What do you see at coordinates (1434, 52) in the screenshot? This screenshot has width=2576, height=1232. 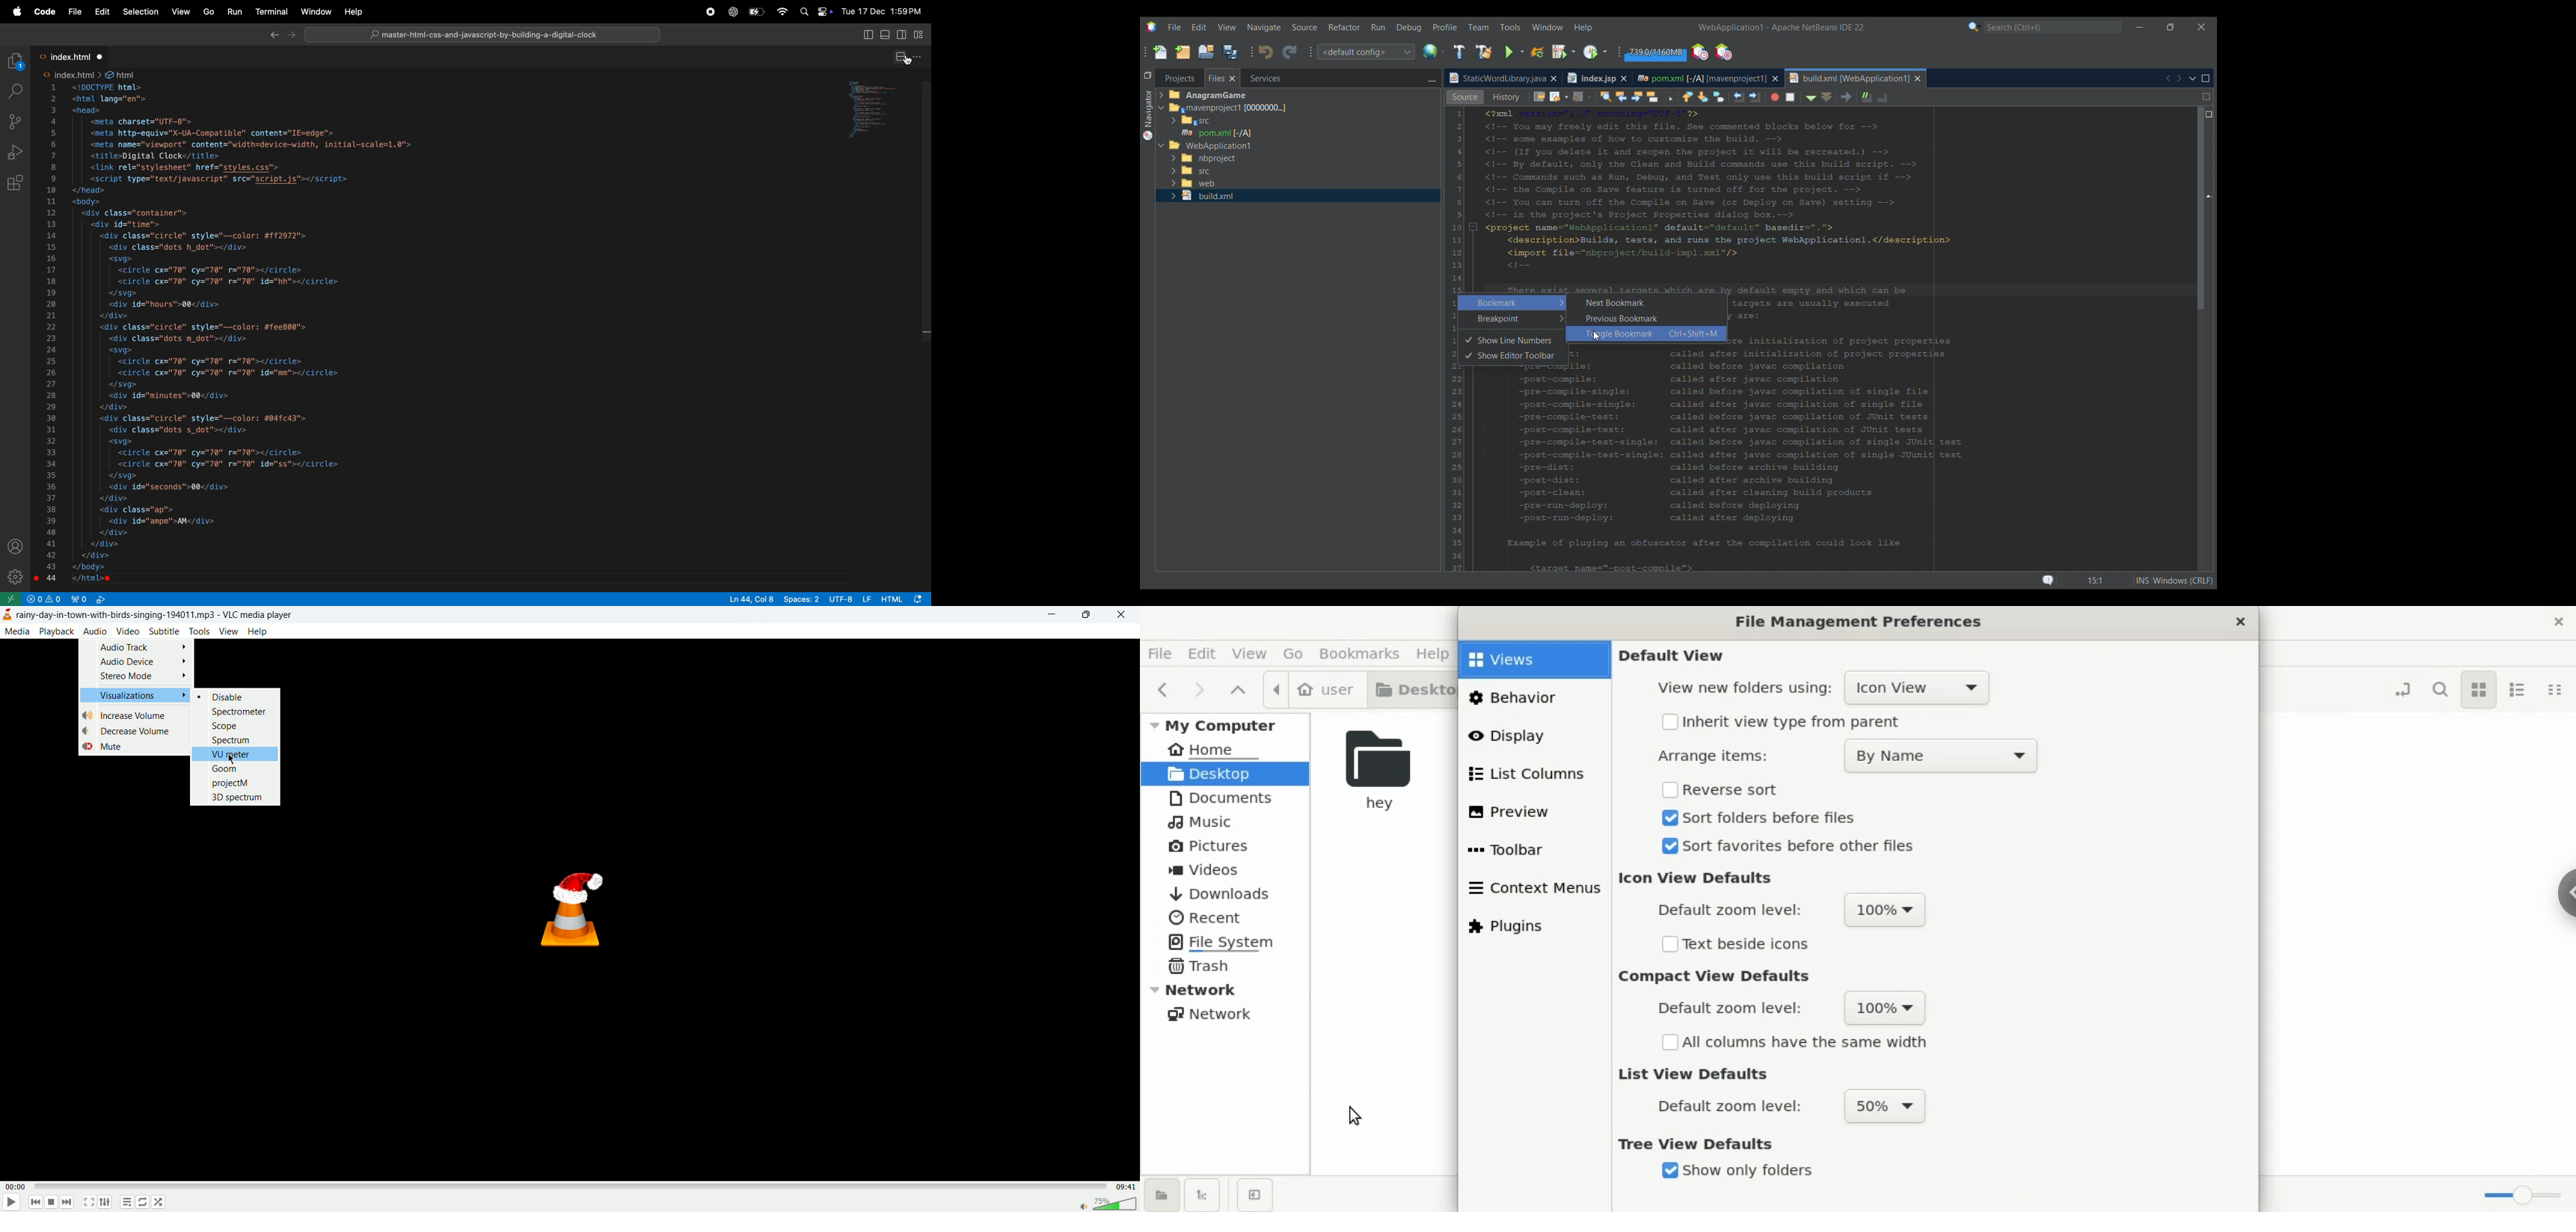 I see `IDE's default browser` at bounding box center [1434, 52].